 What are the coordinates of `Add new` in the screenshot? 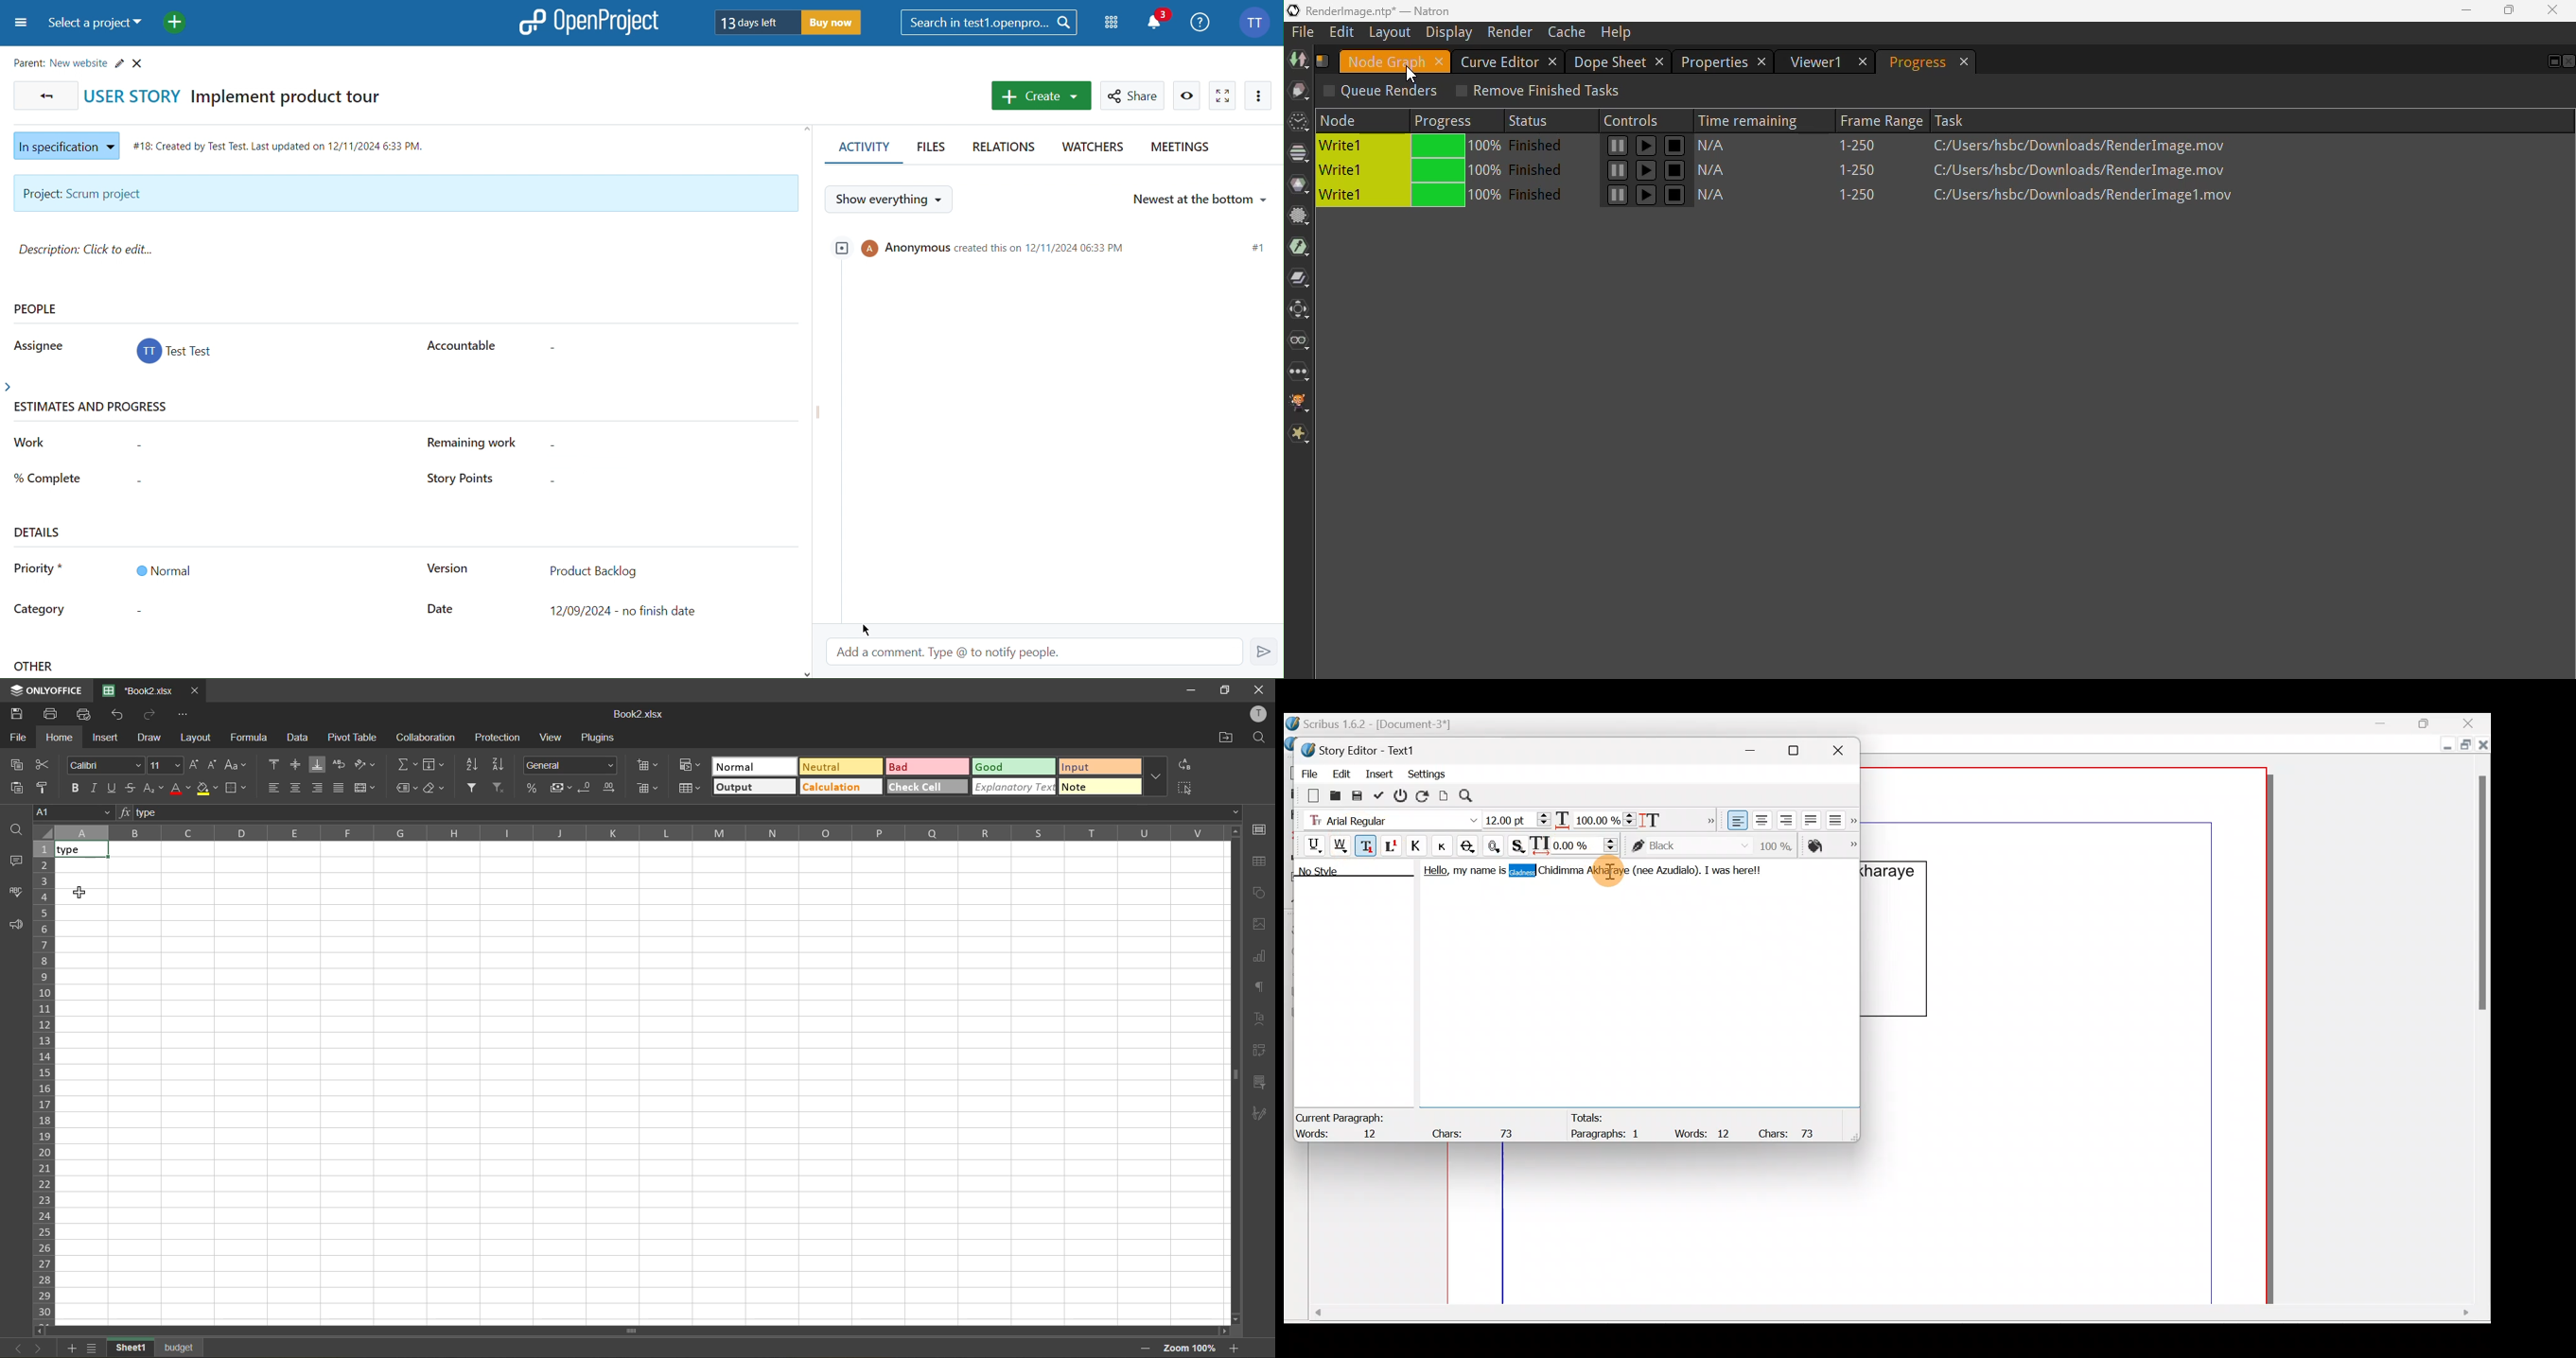 It's located at (175, 21).